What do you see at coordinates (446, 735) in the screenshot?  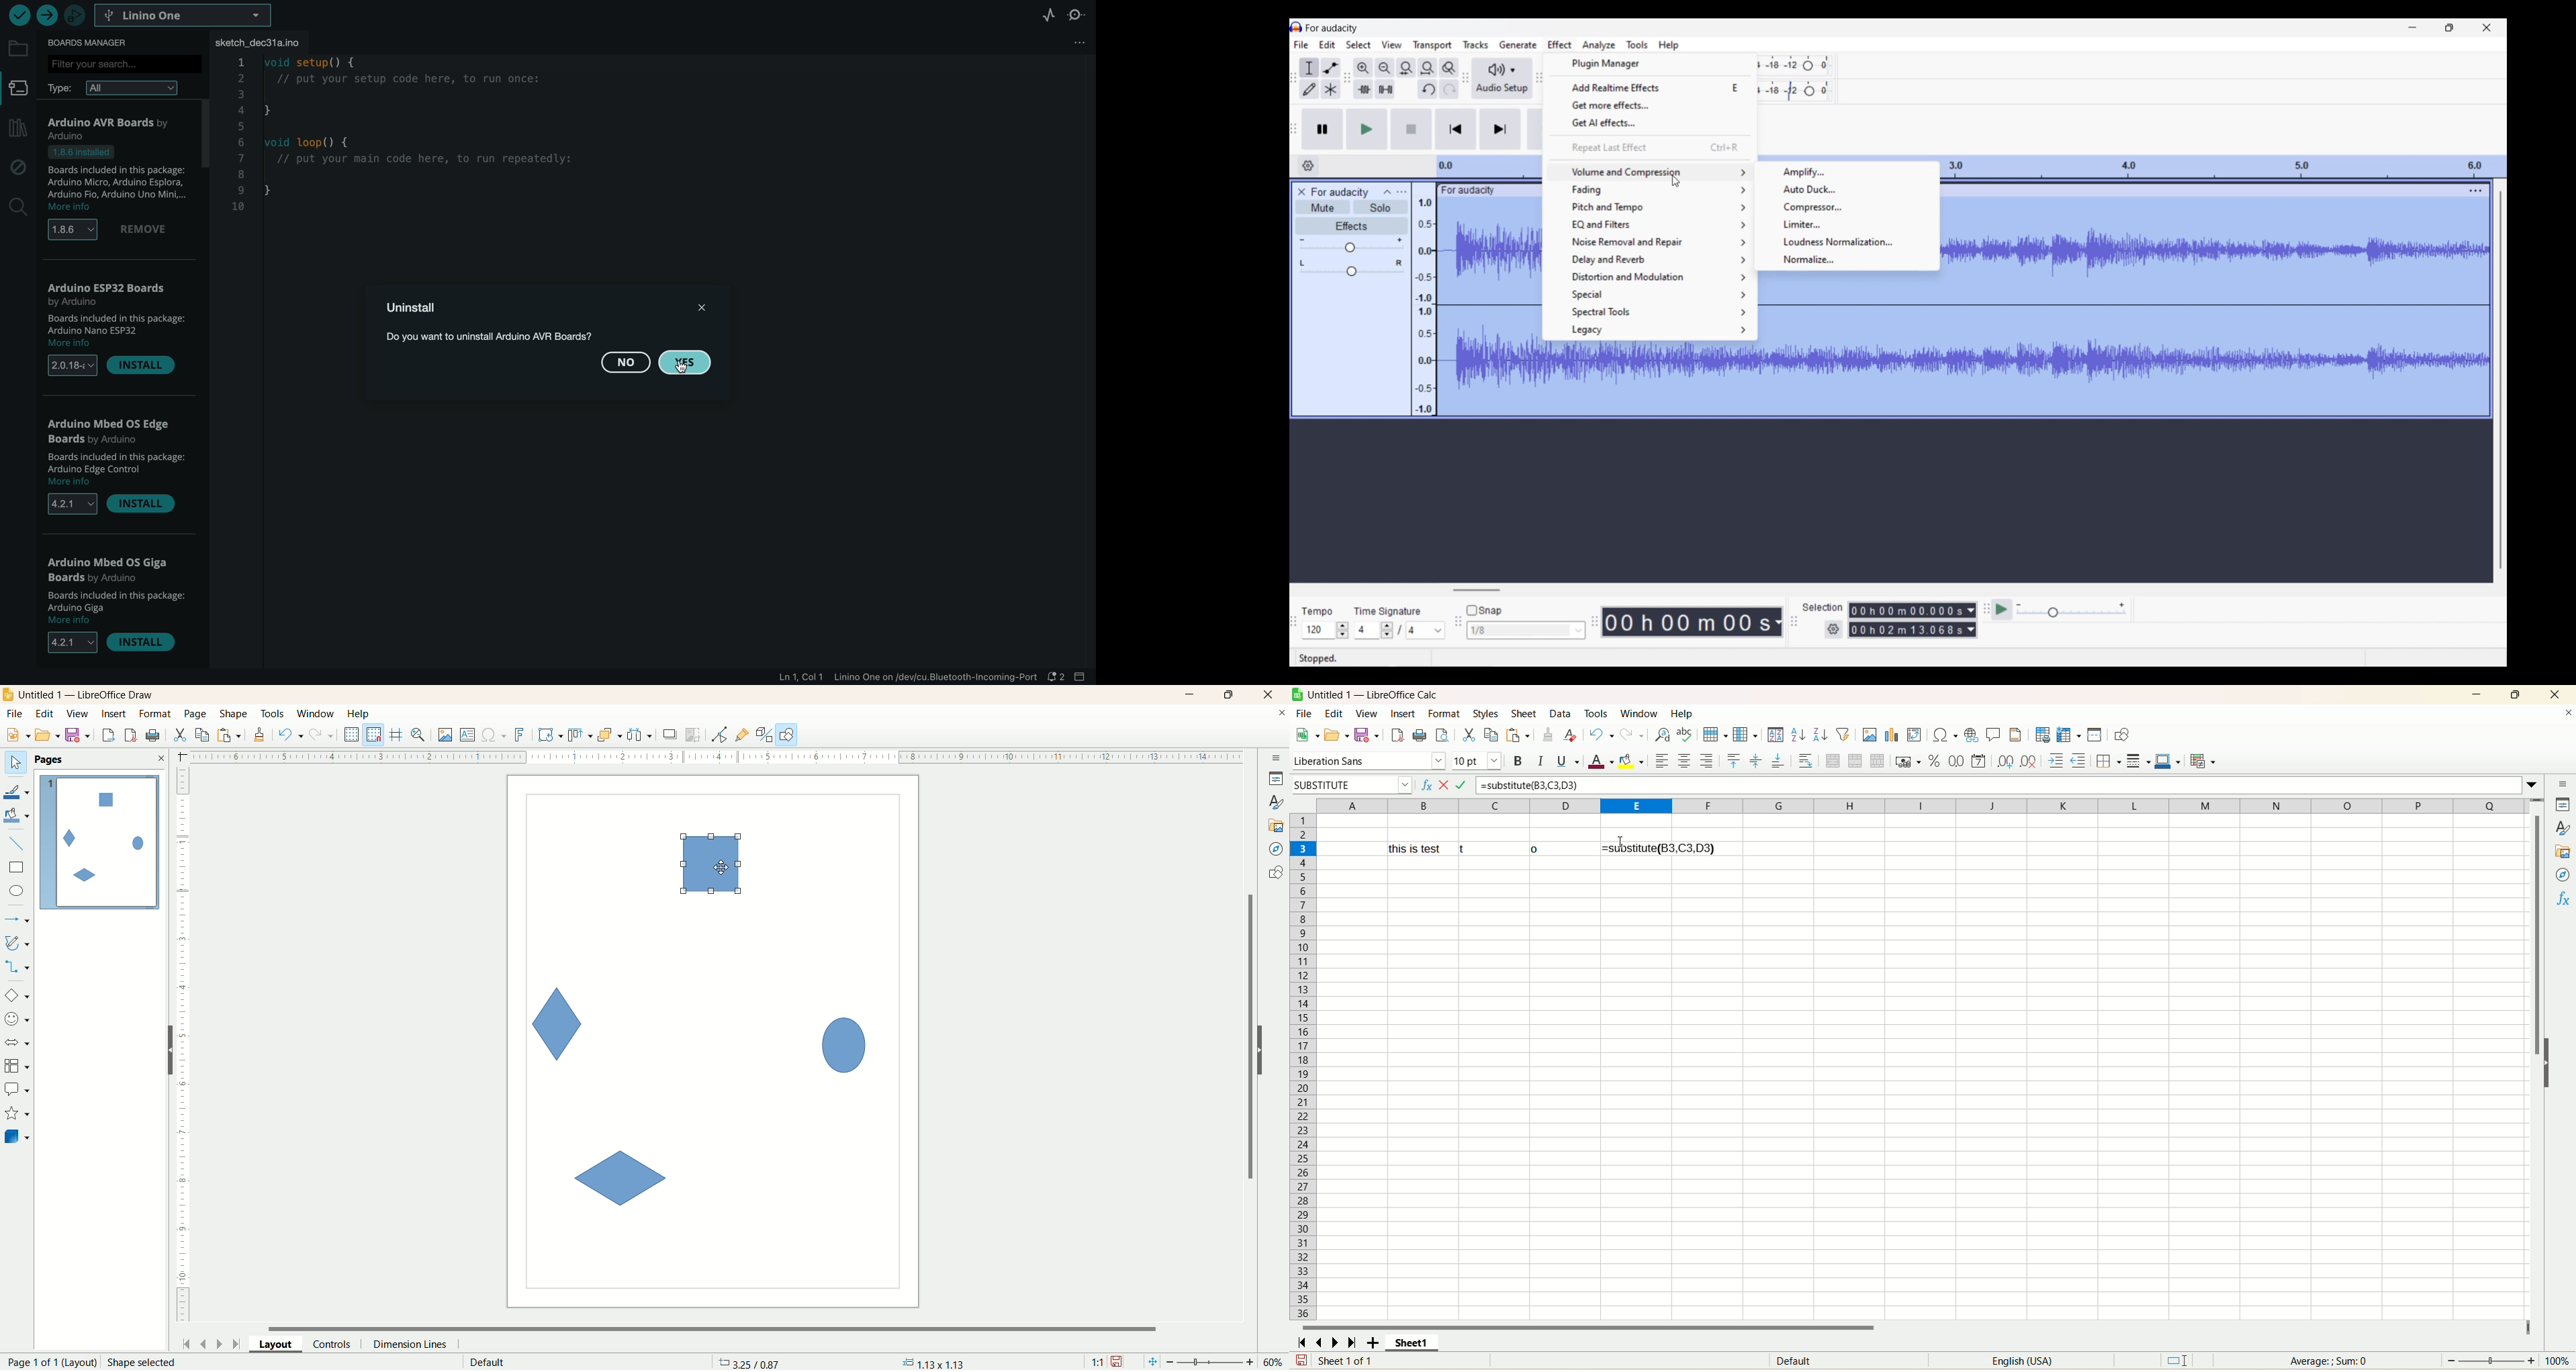 I see `insert image` at bounding box center [446, 735].